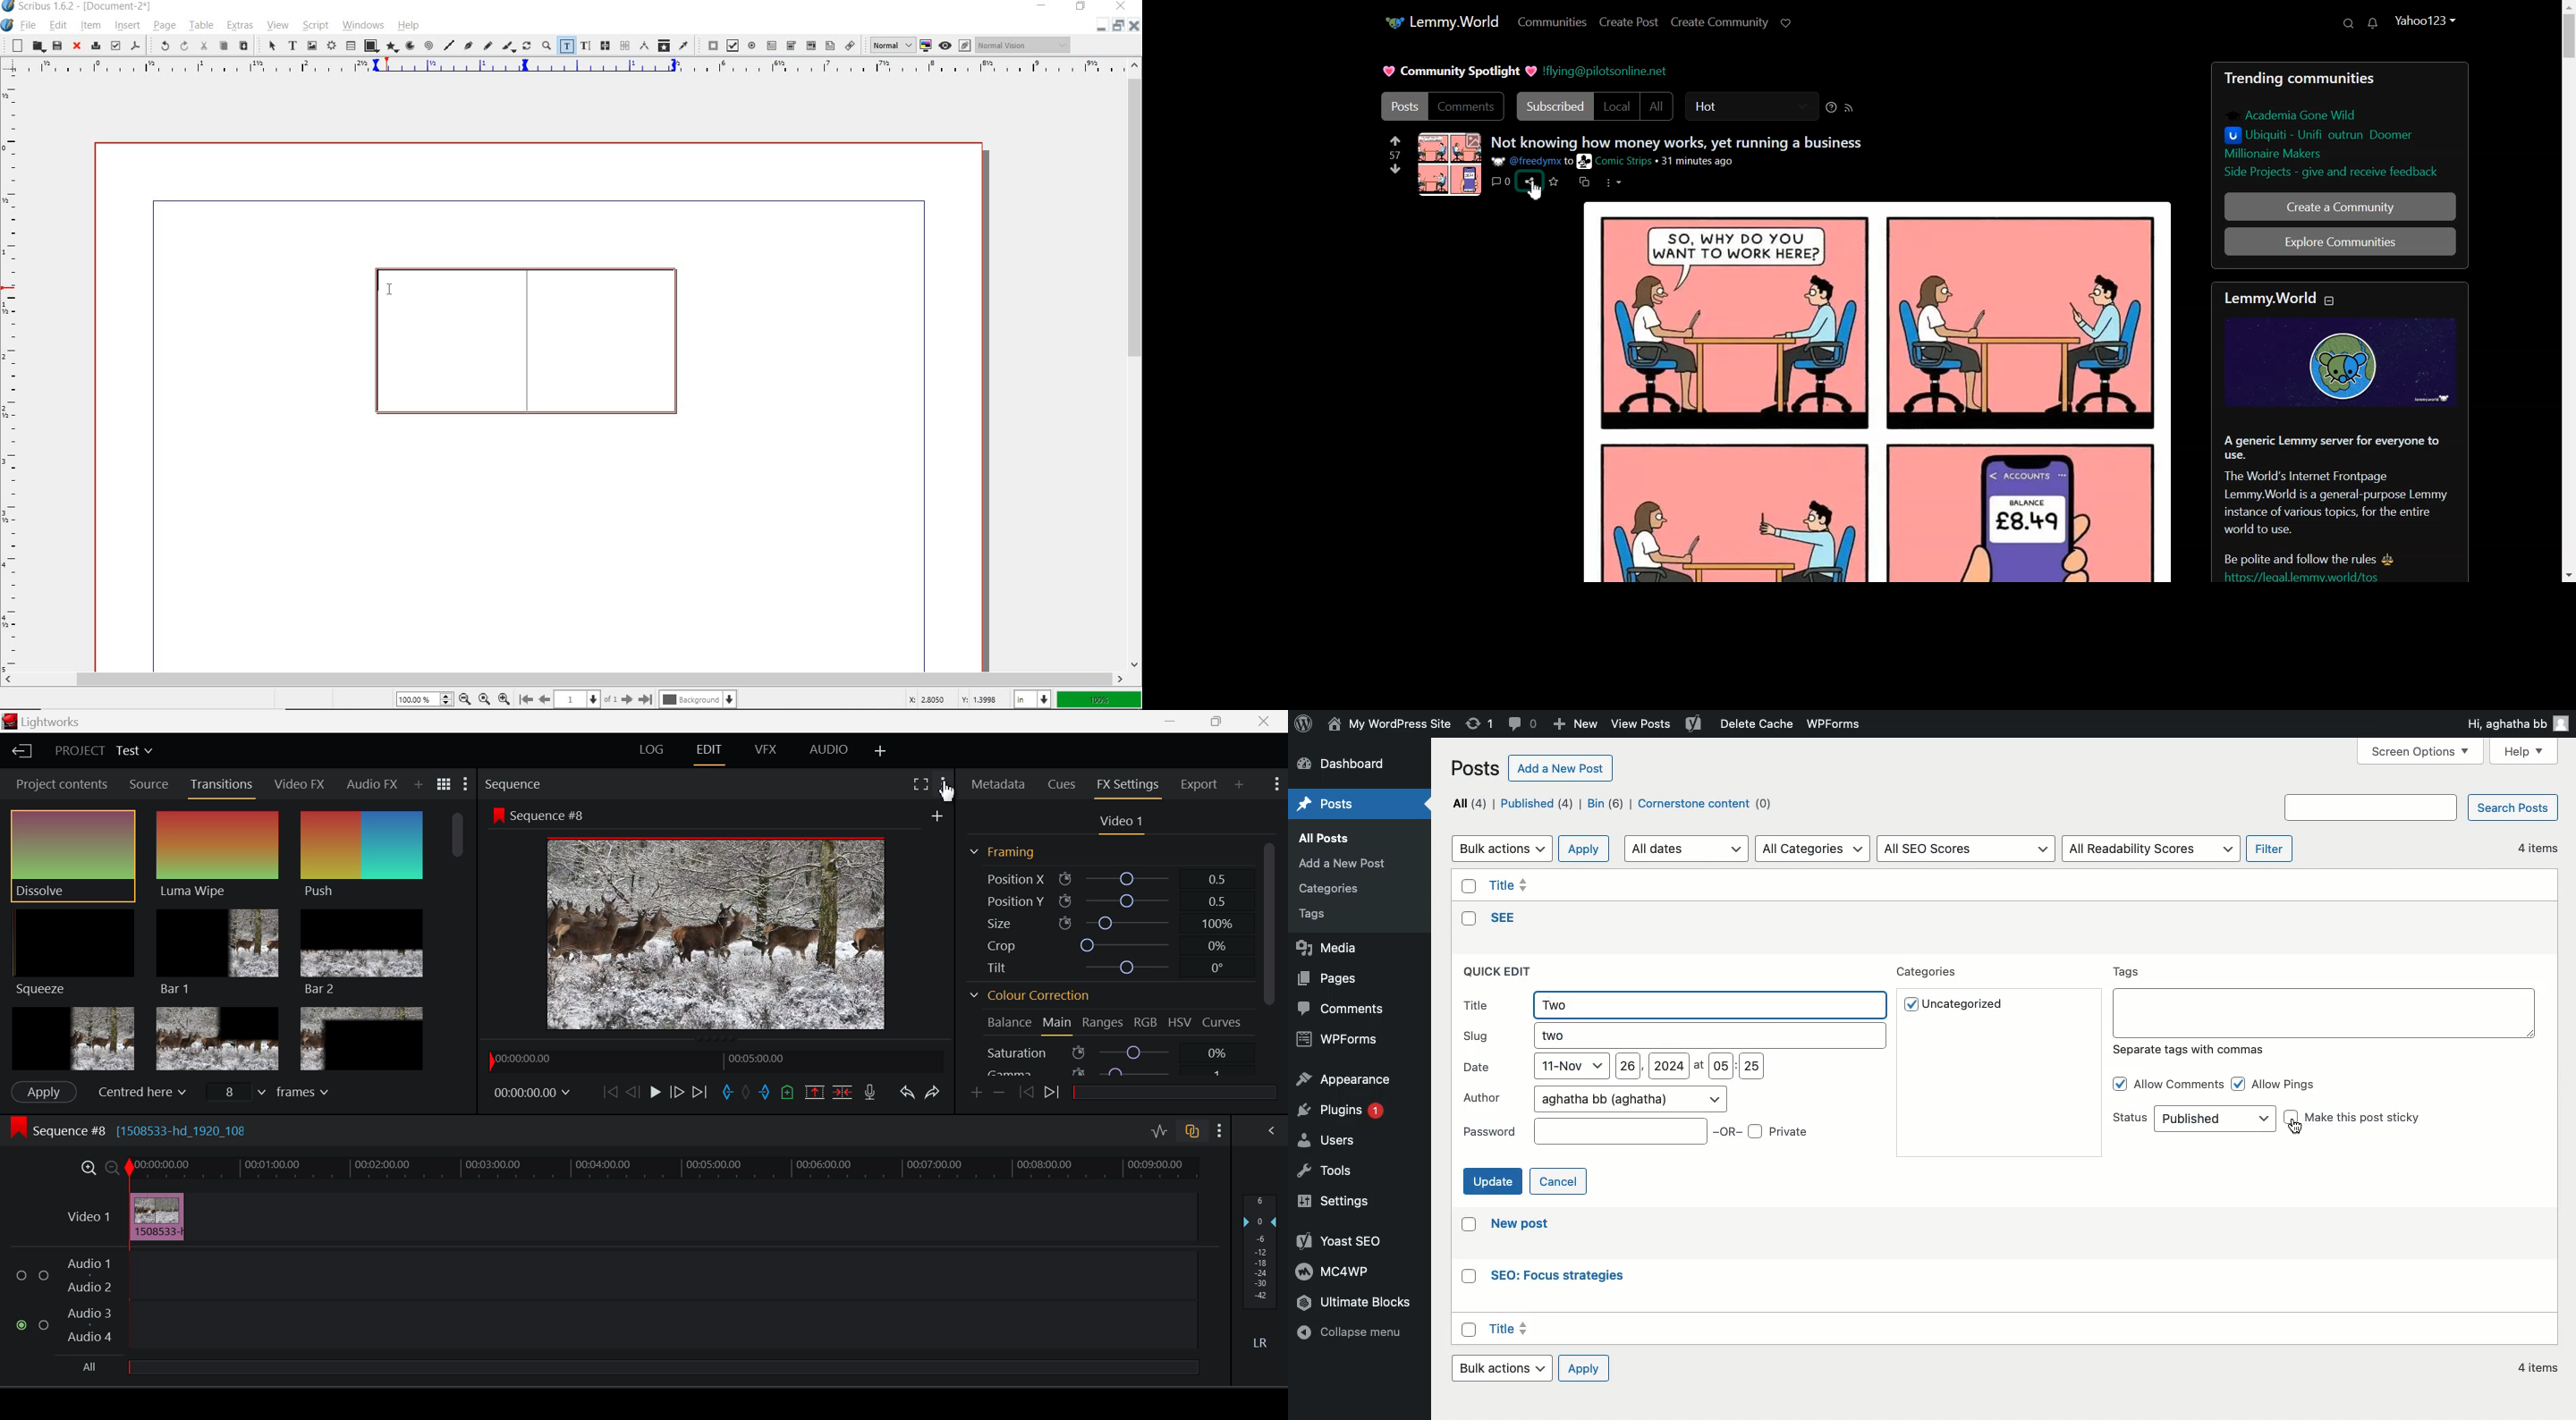  I want to click on pdf text field, so click(772, 46).